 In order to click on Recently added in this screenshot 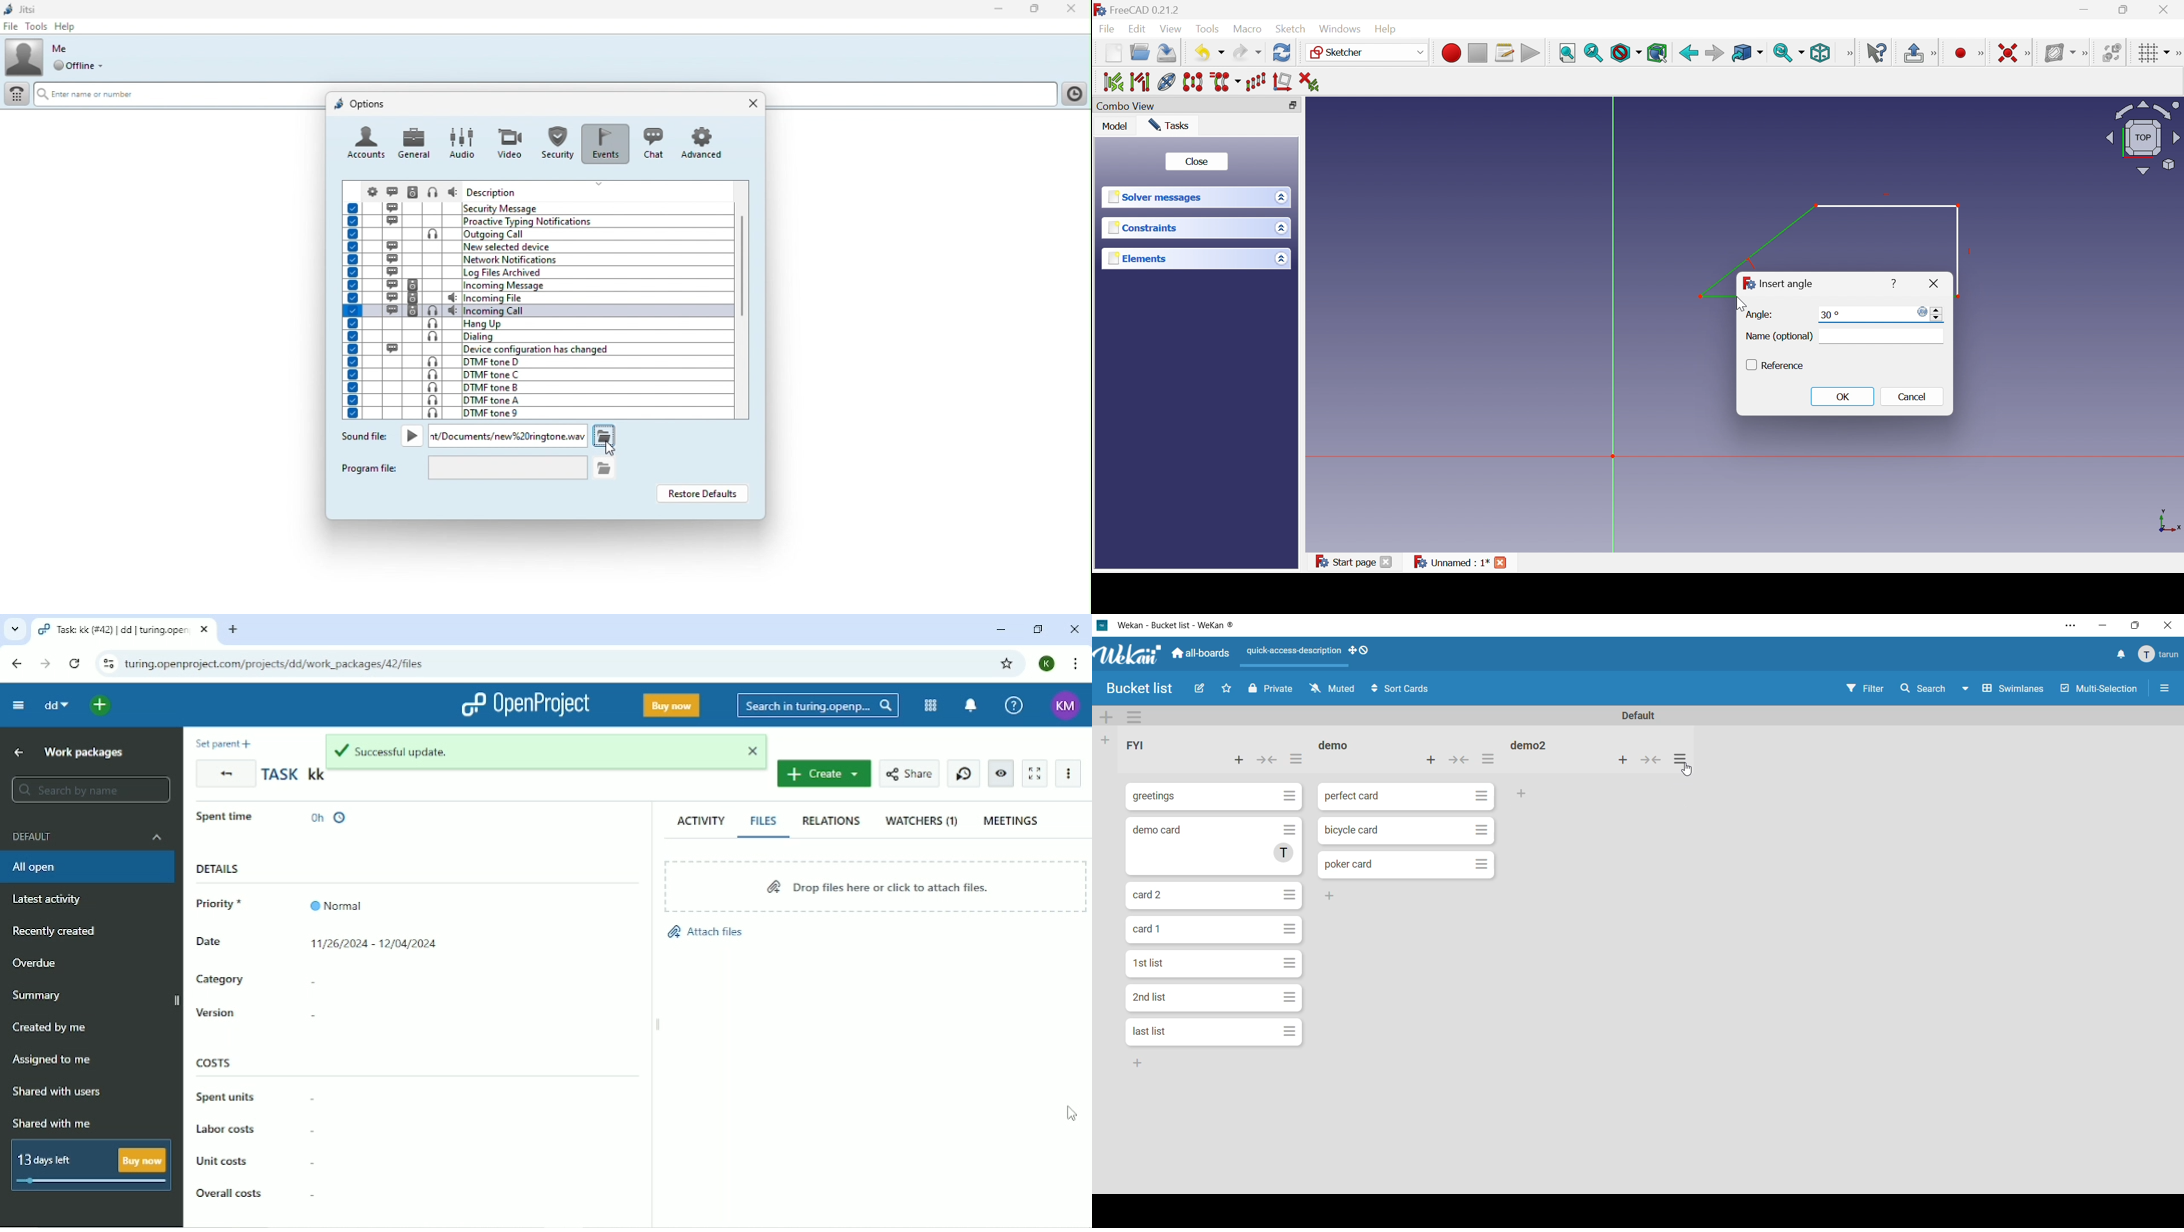, I will do `click(55, 932)`.